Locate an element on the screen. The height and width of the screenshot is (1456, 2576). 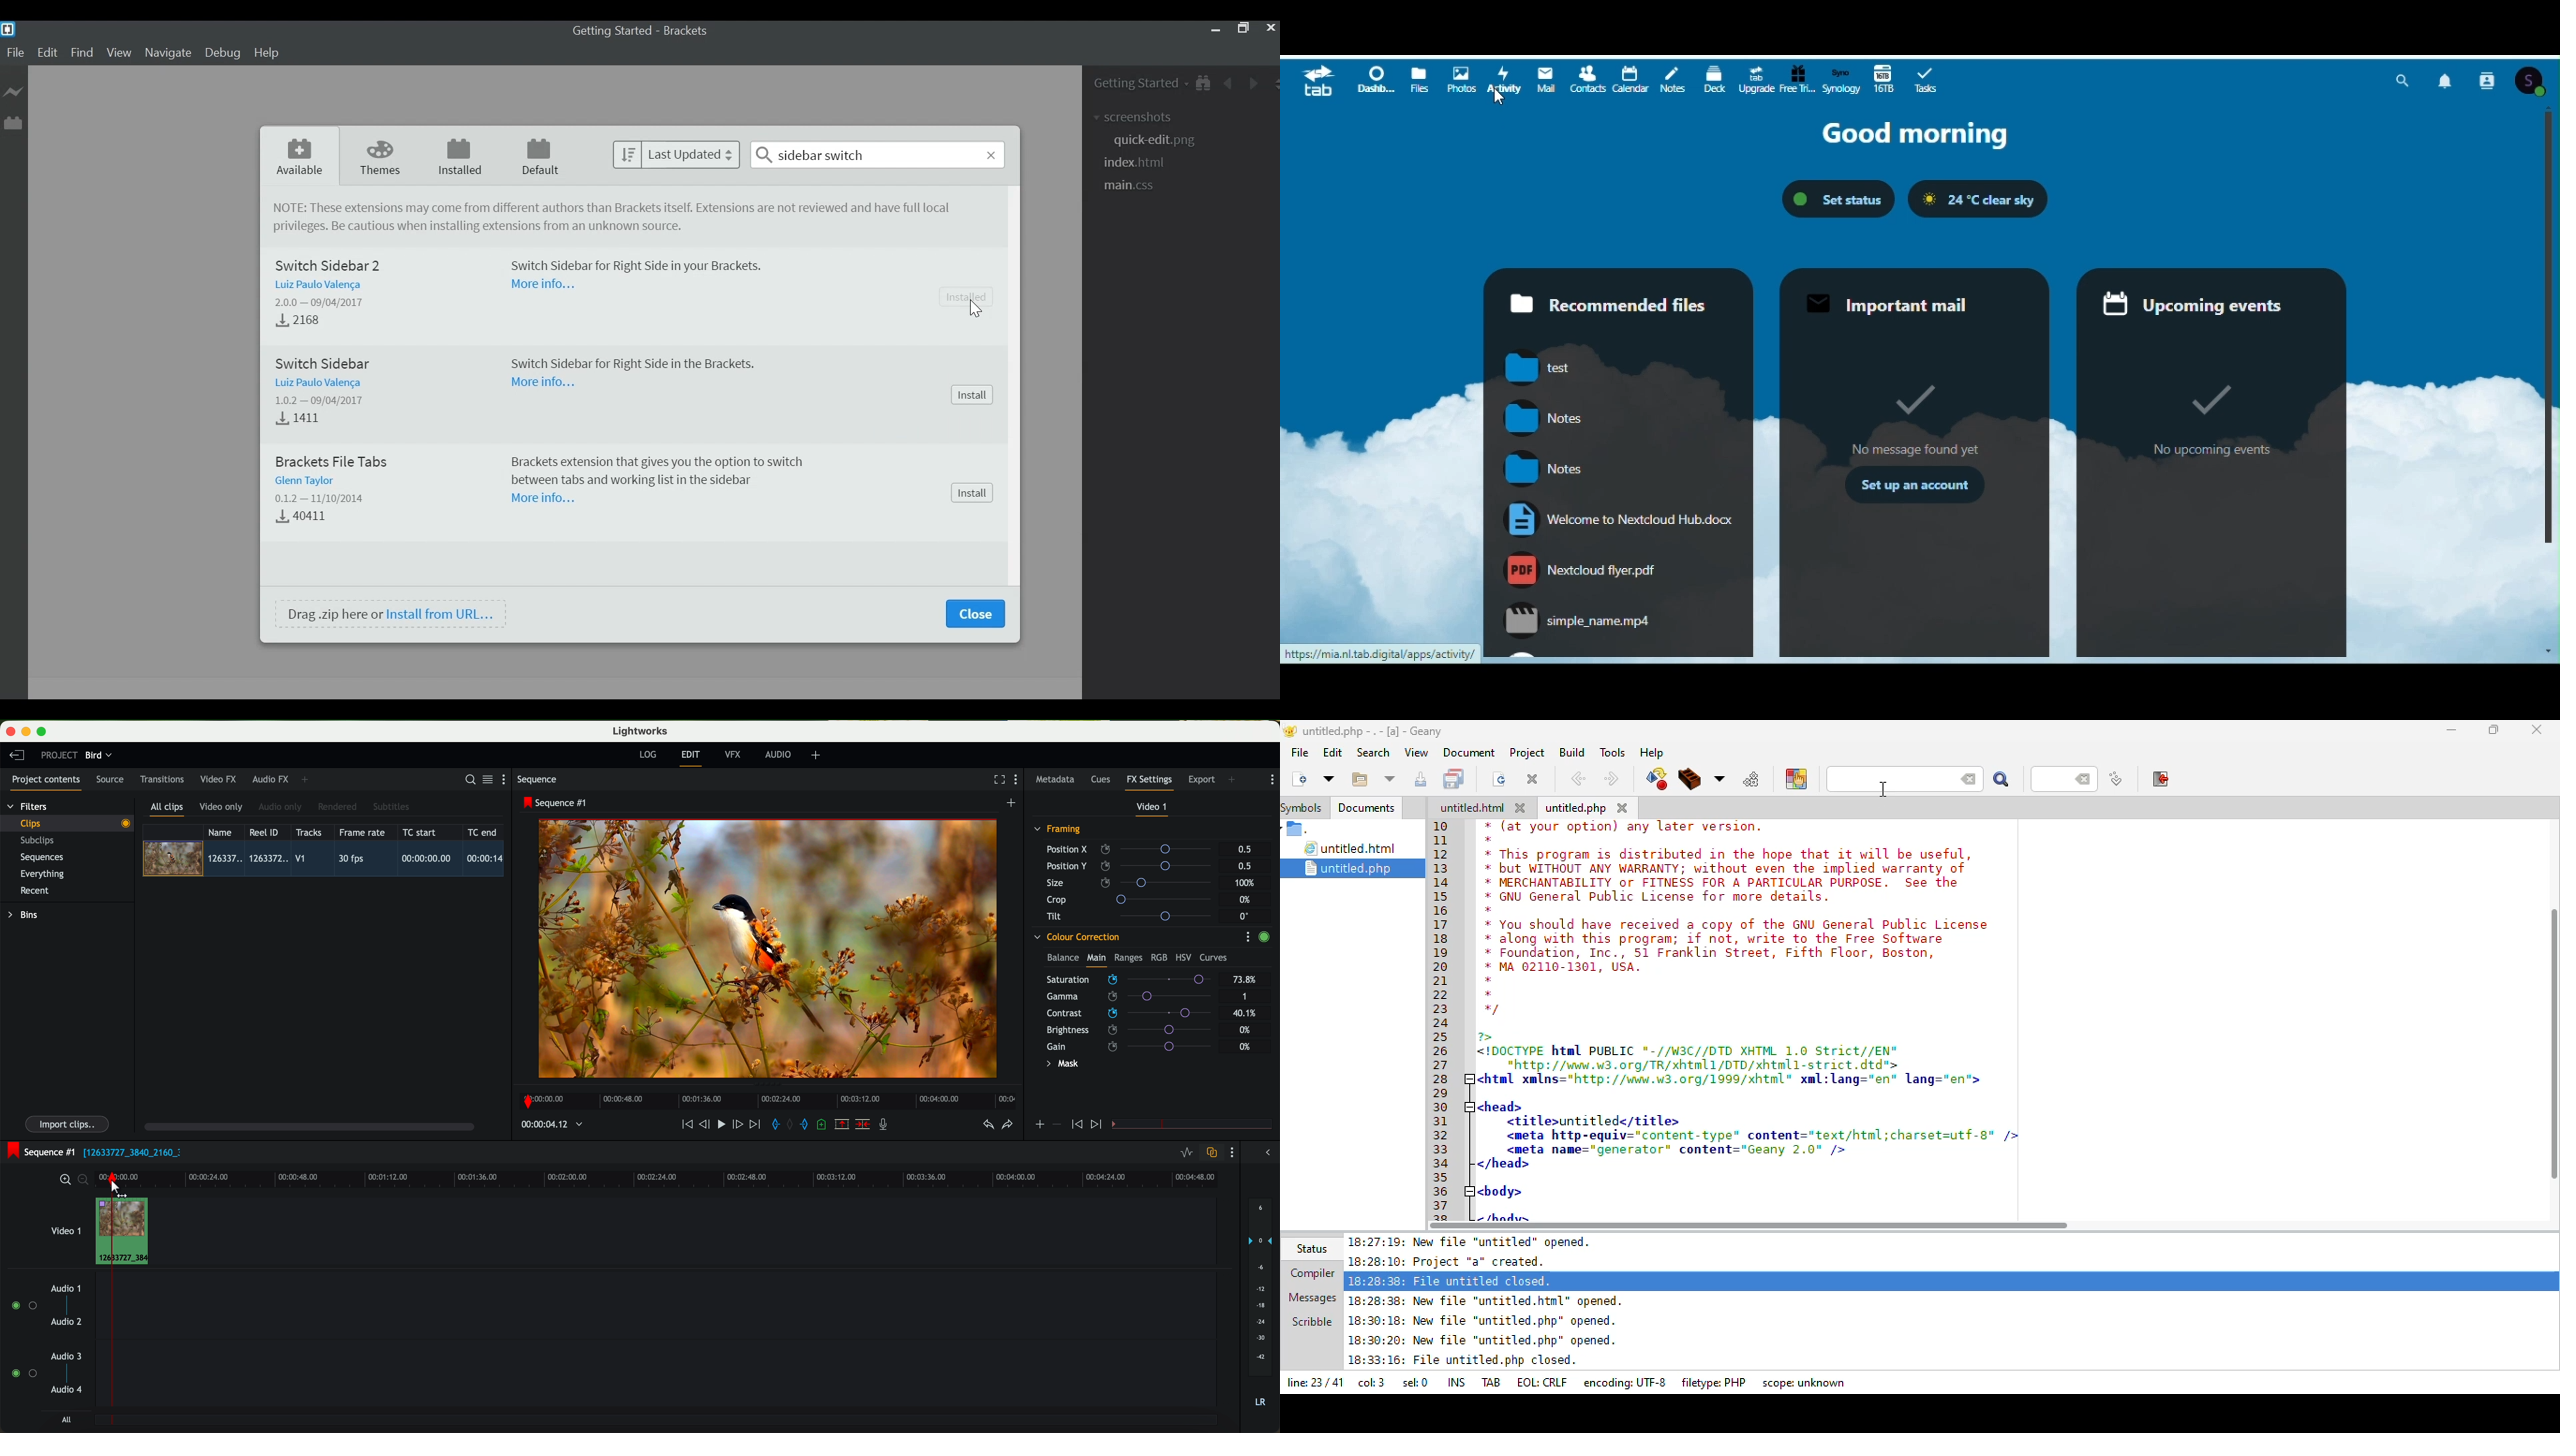
HSV is located at coordinates (1183, 957).